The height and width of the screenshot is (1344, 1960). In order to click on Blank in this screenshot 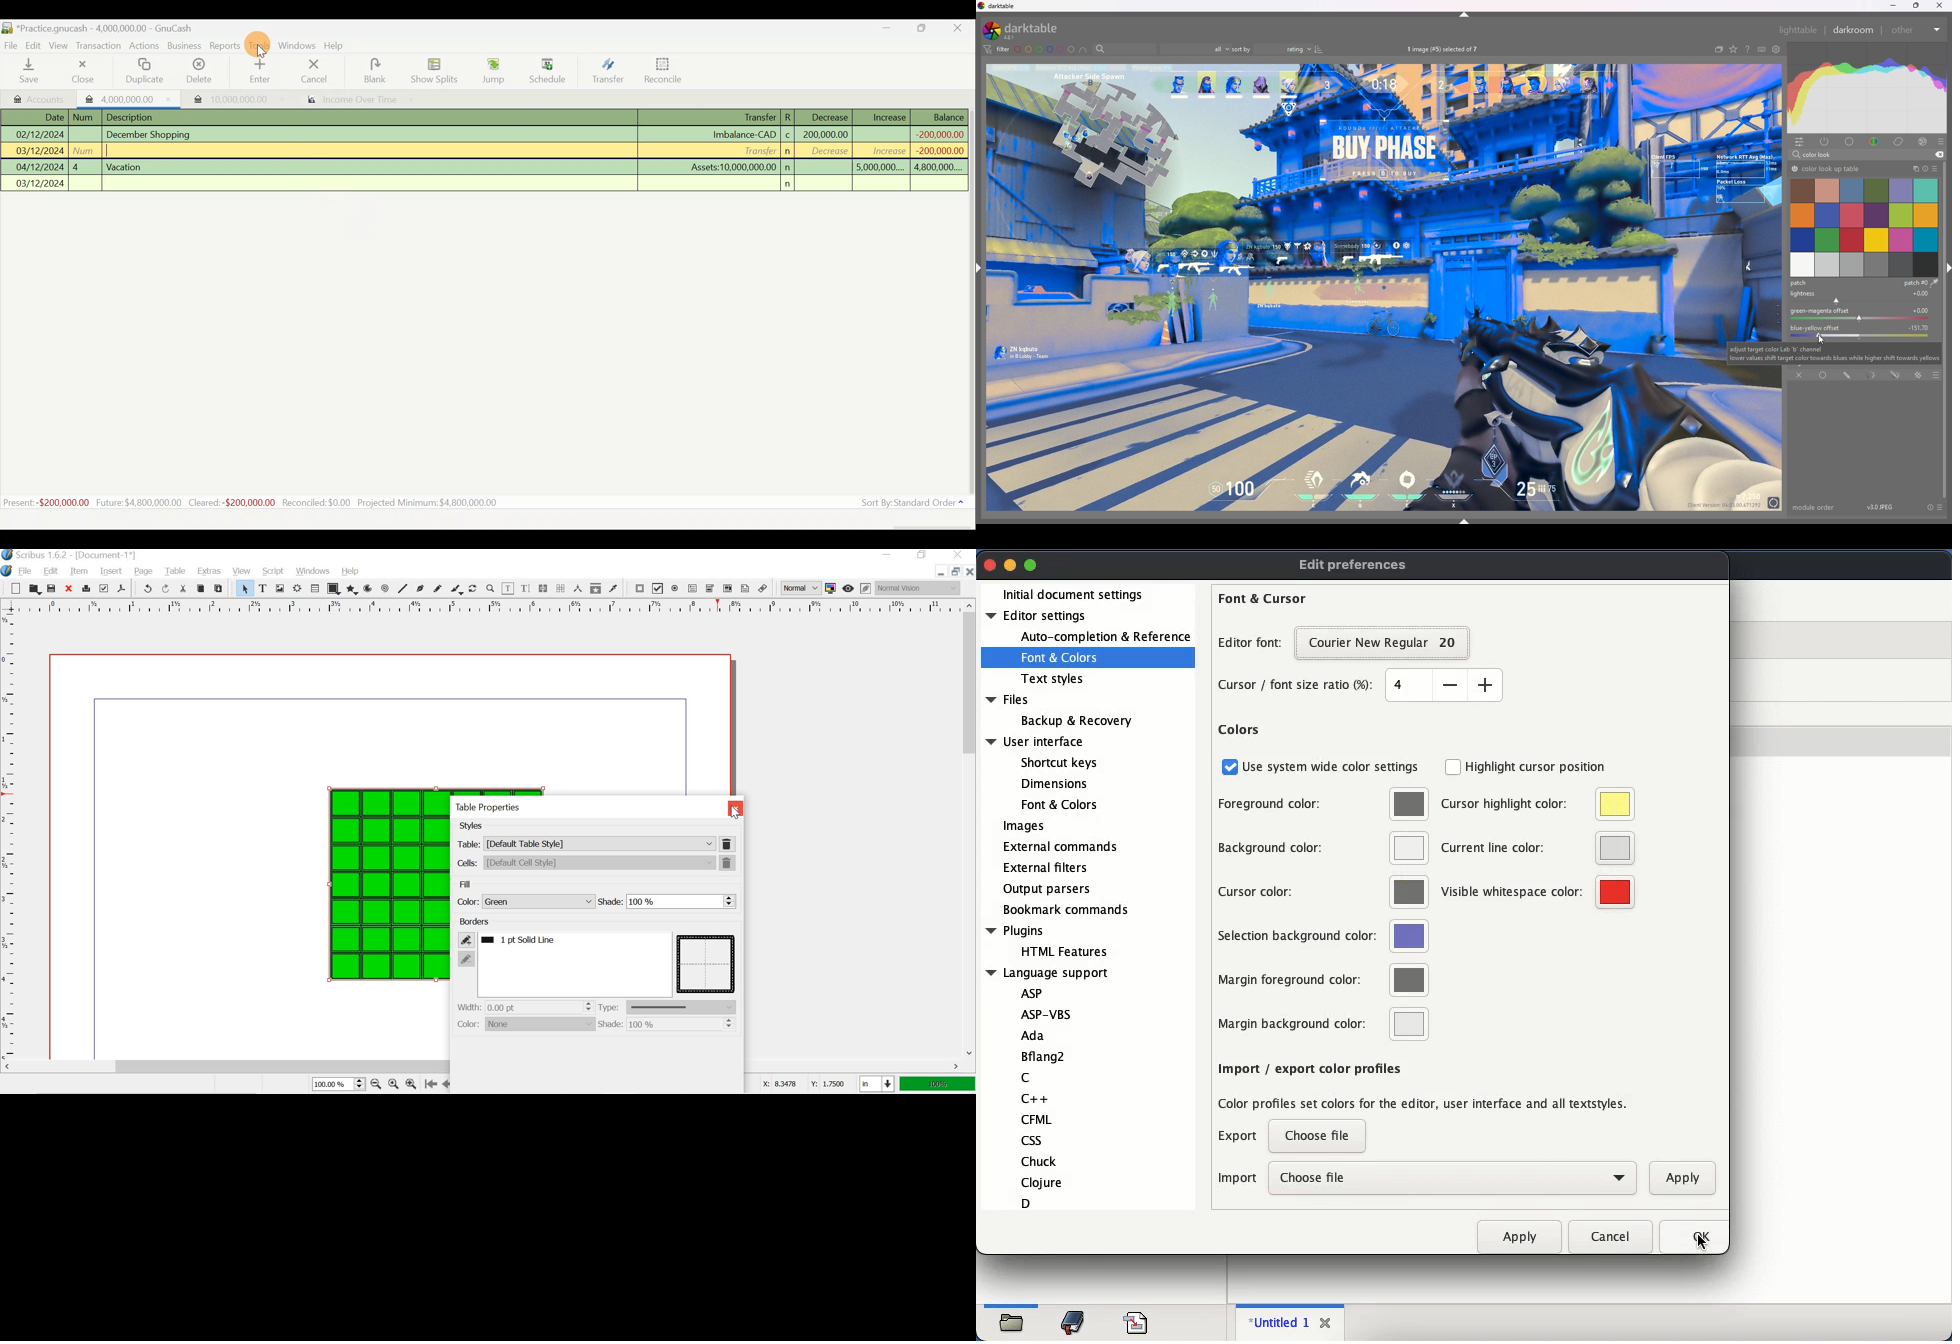, I will do `click(373, 70)`.